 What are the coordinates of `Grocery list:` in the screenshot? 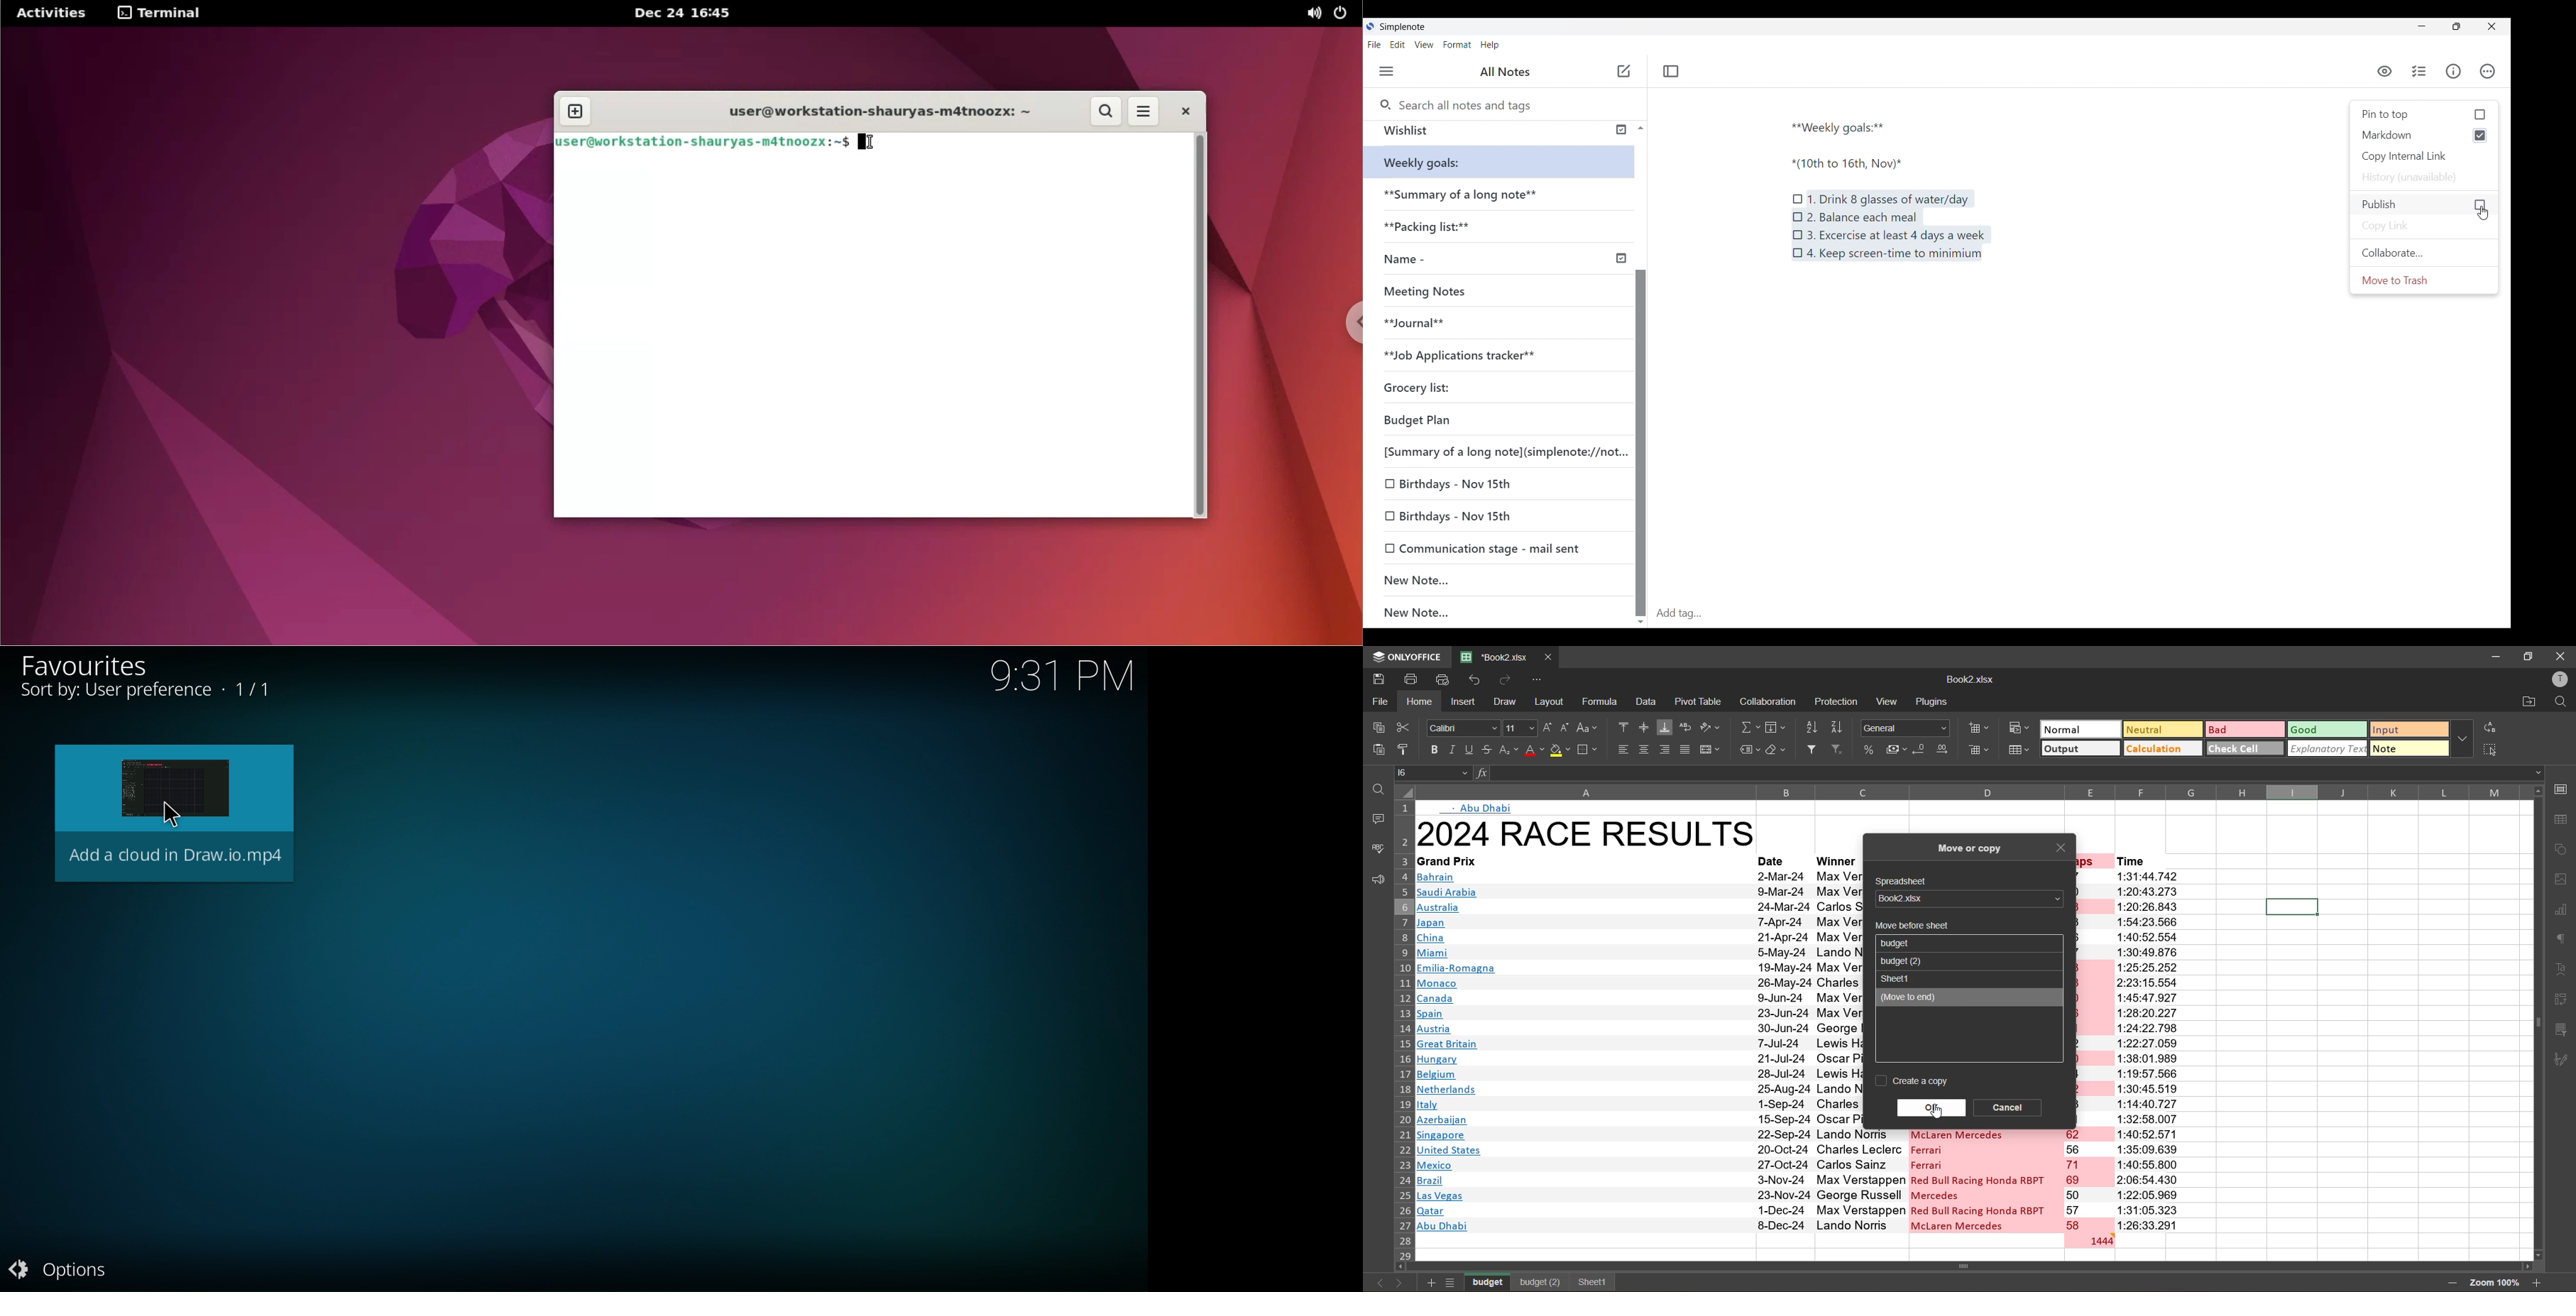 It's located at (1435, 384).